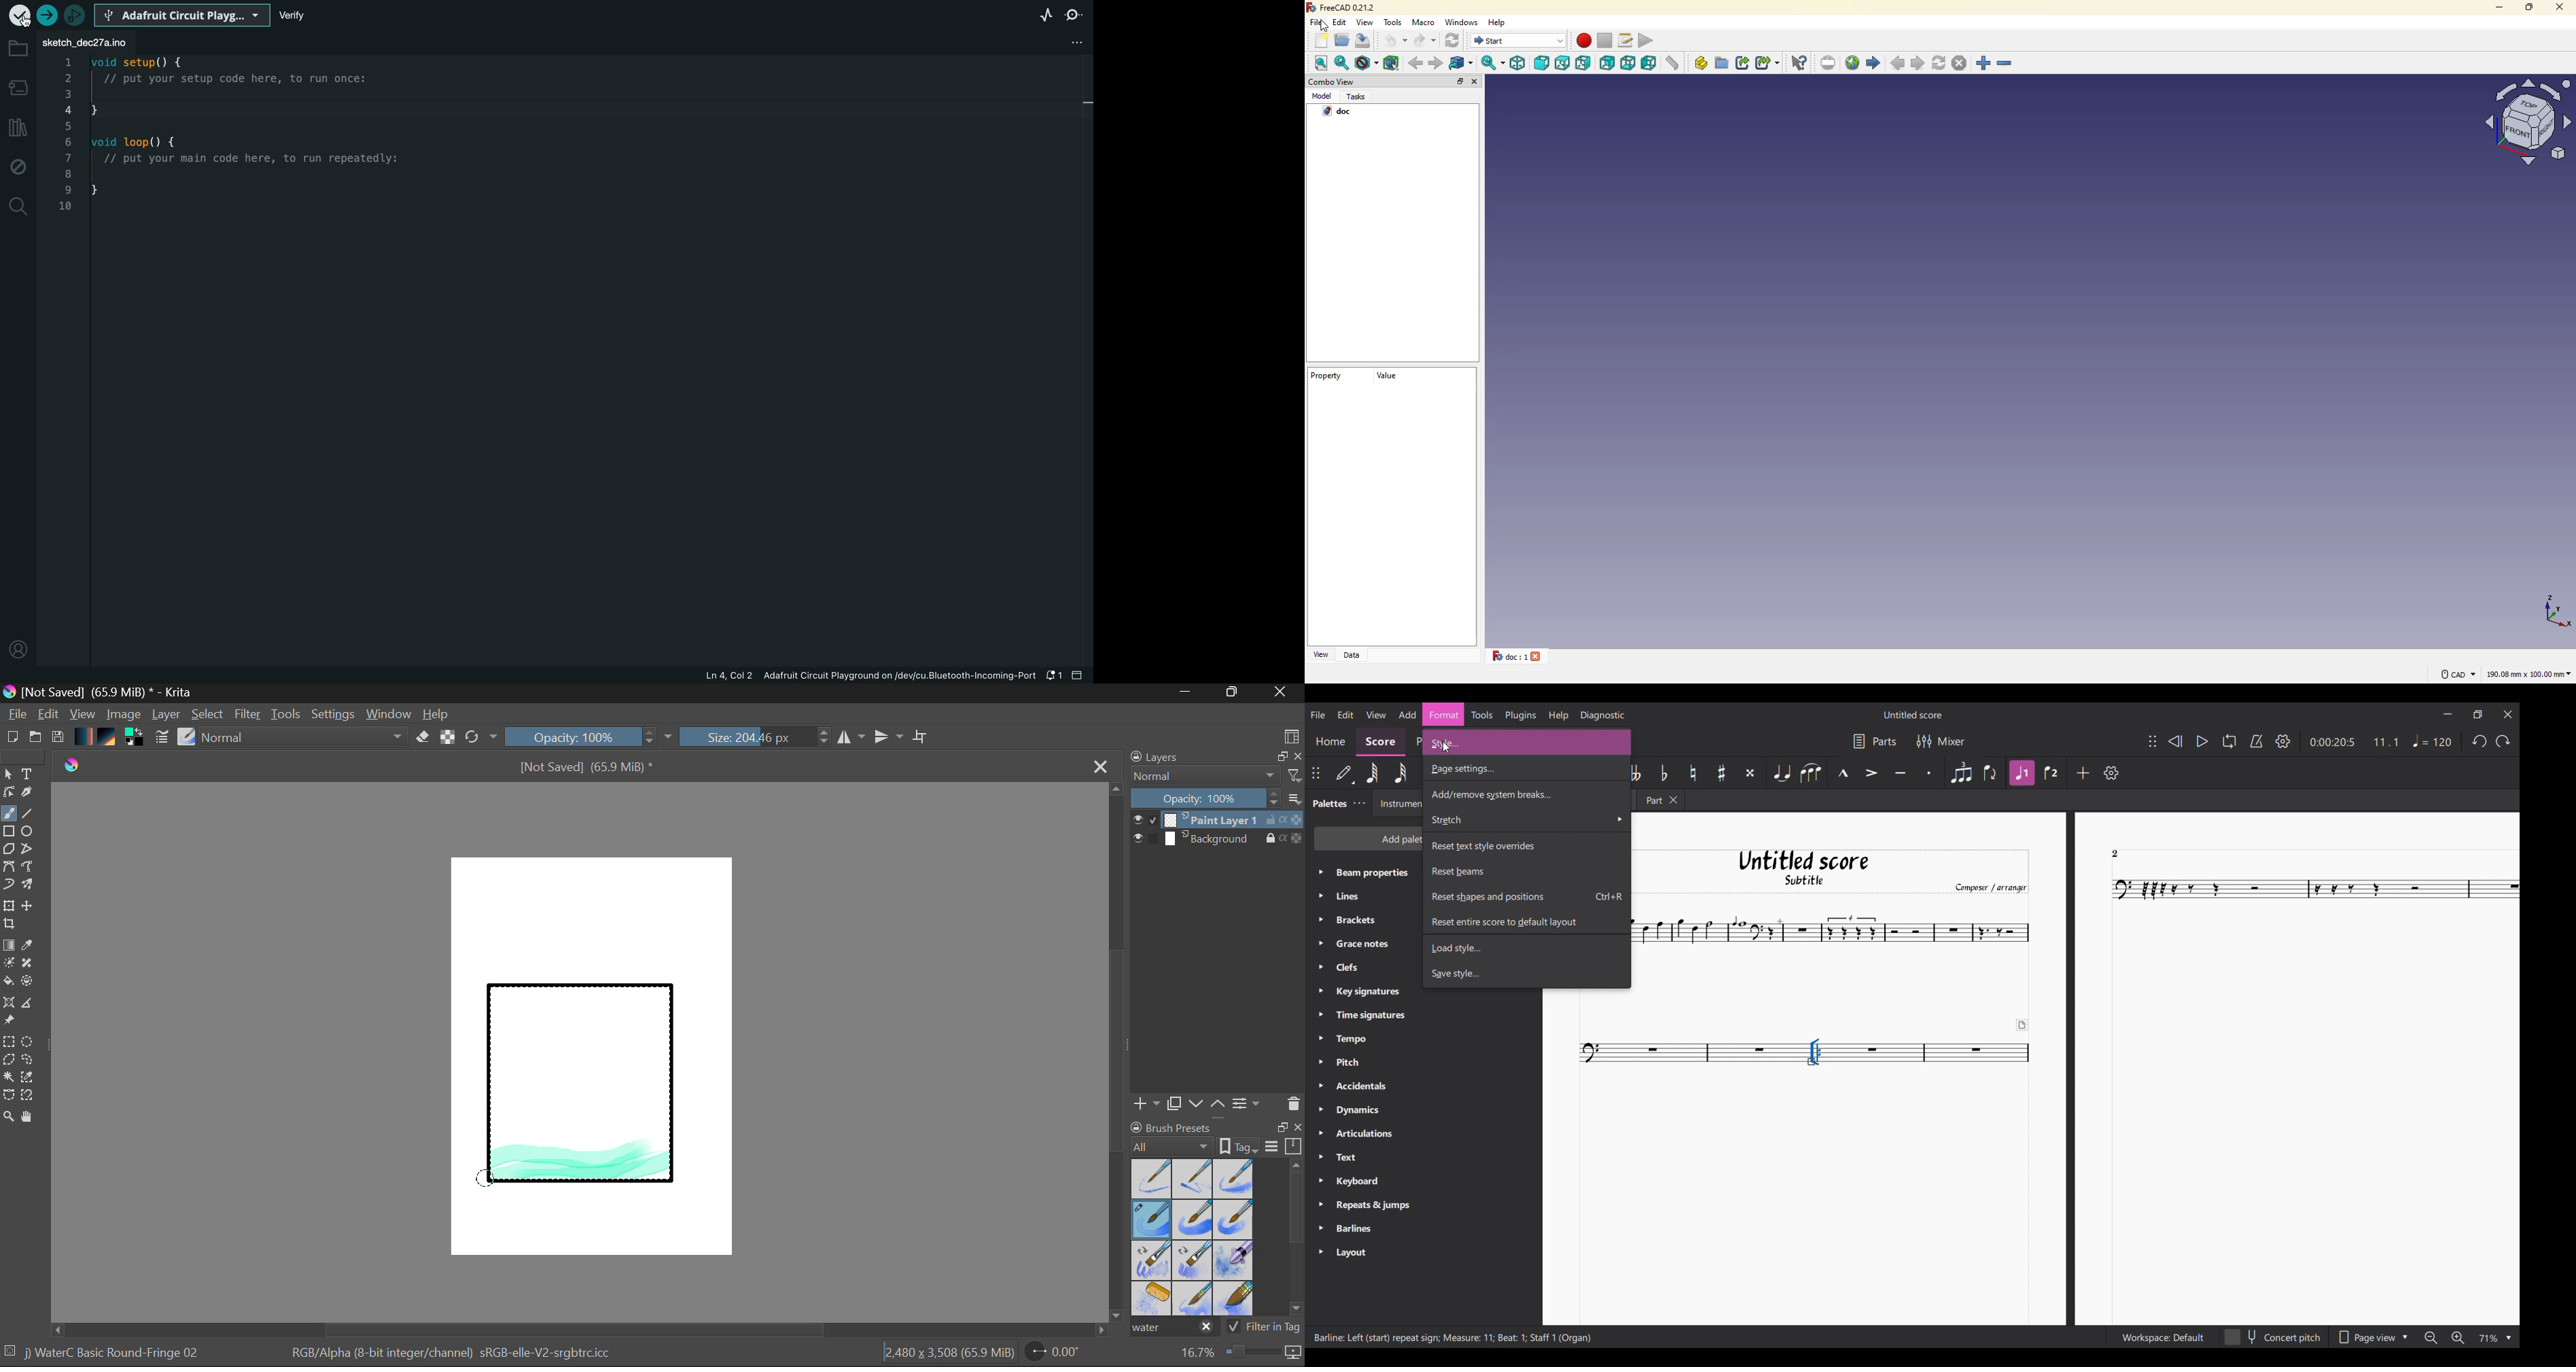  What do you see at coordinates (949, 1355) in the screenshot?
I see `Document Dimensions` at bounding box center [949, 1355].